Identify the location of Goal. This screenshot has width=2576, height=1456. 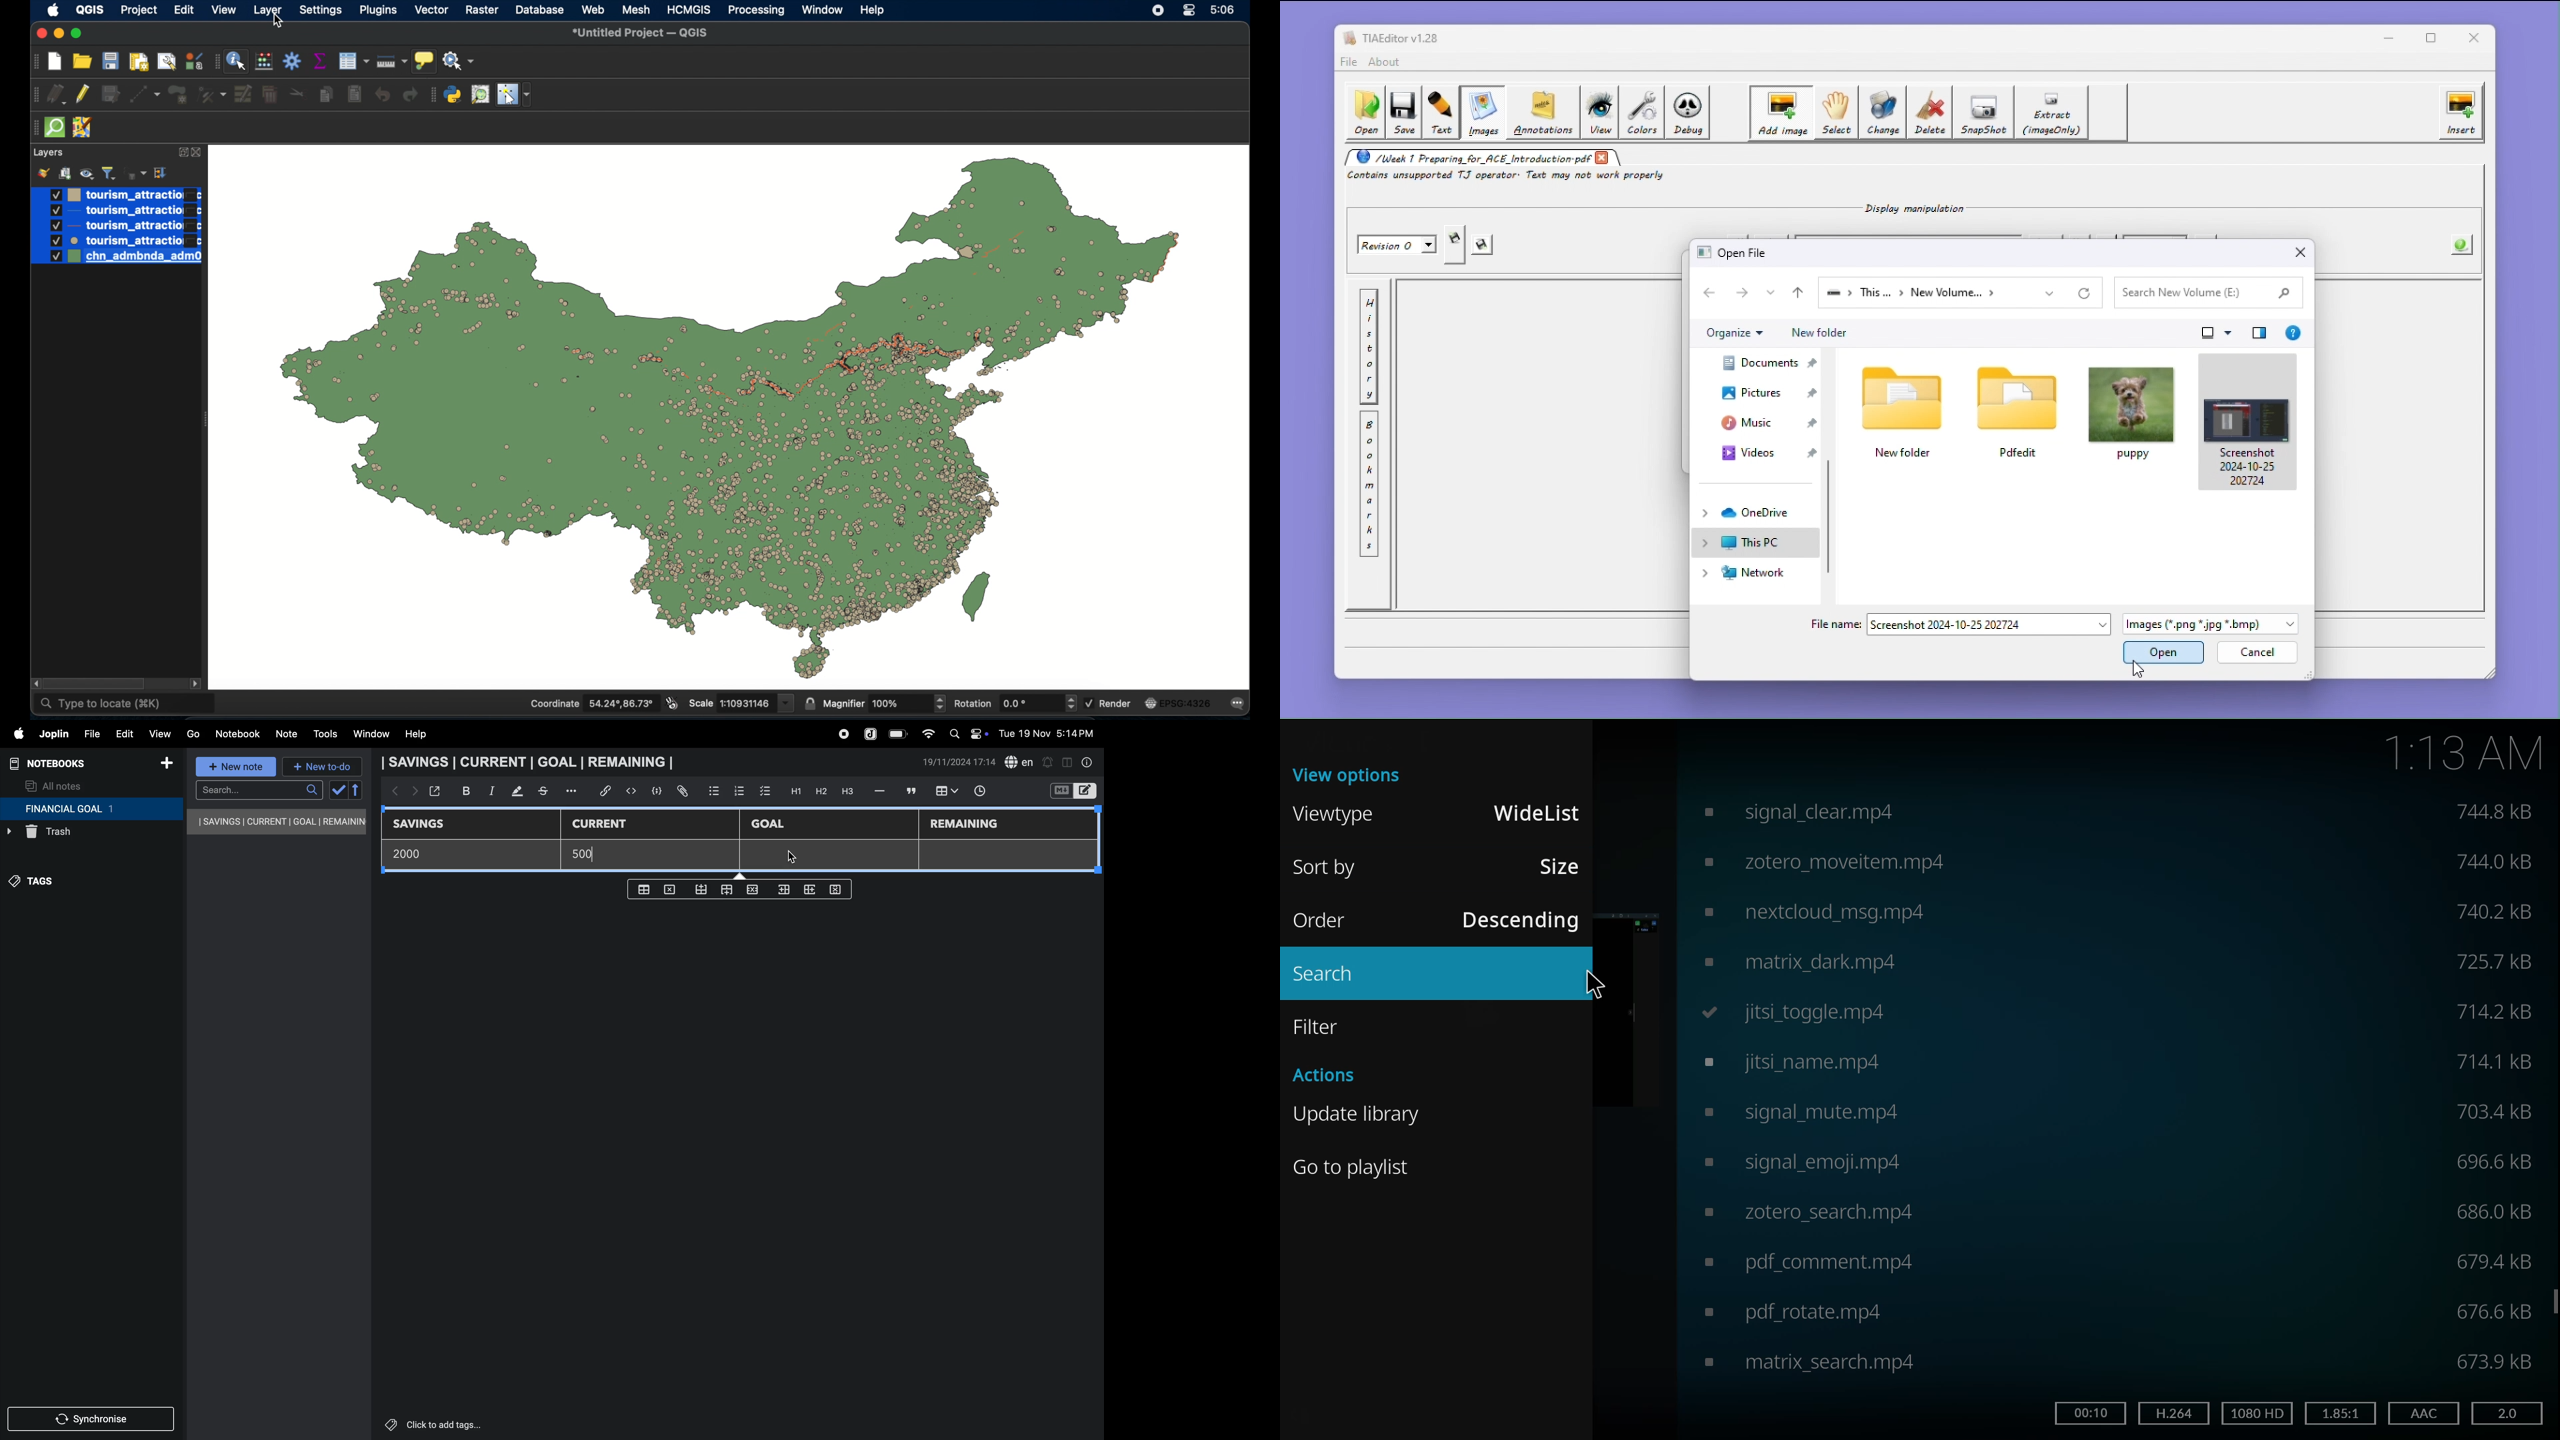
(775, 825).